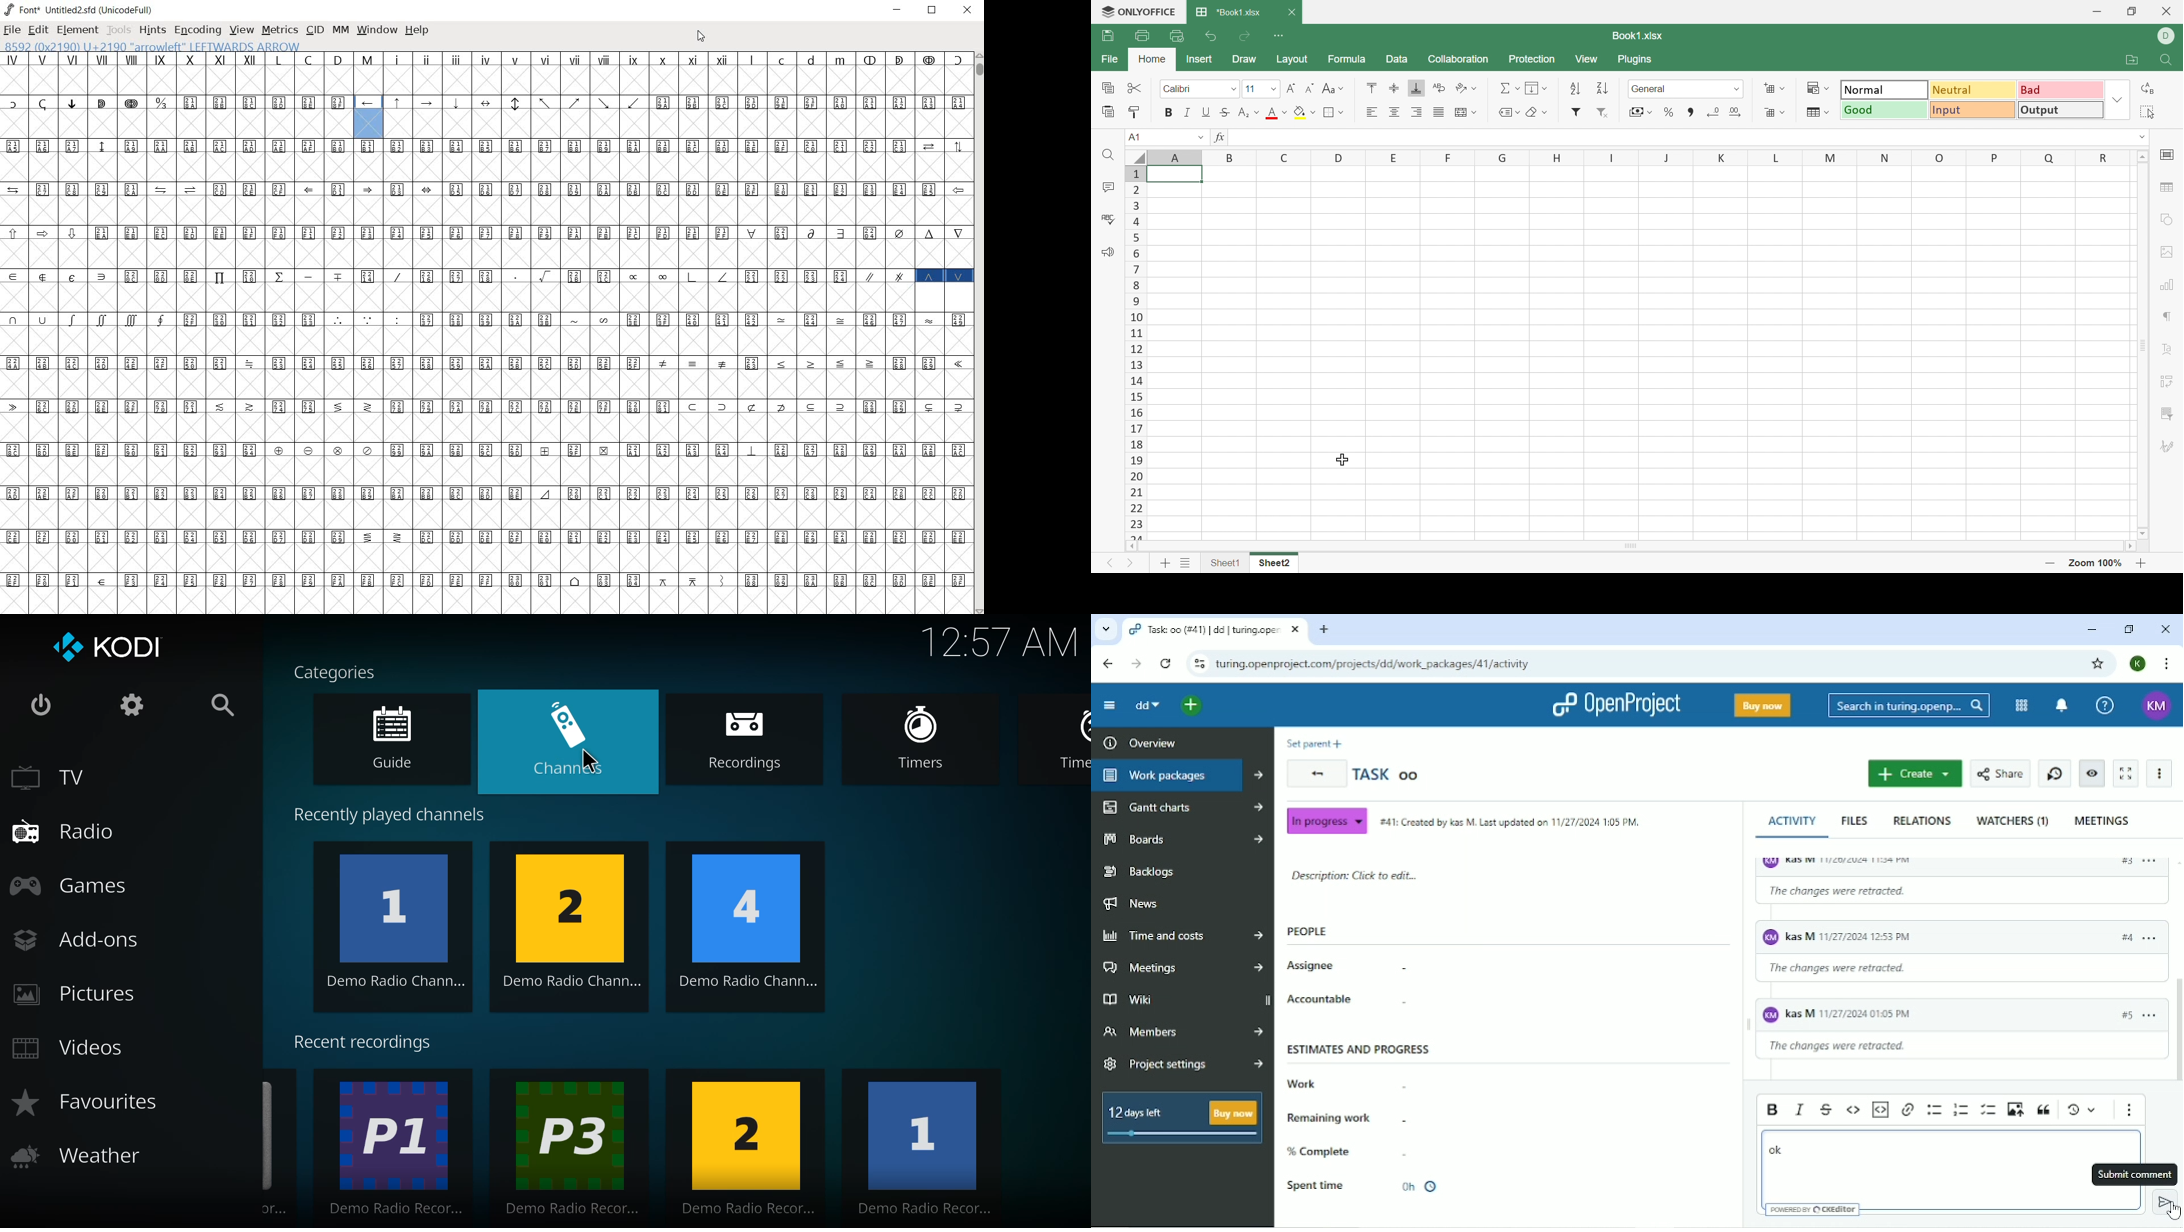 The image size is (2184, 1232). I want to click on Submit comment, so click(2133, 1174).